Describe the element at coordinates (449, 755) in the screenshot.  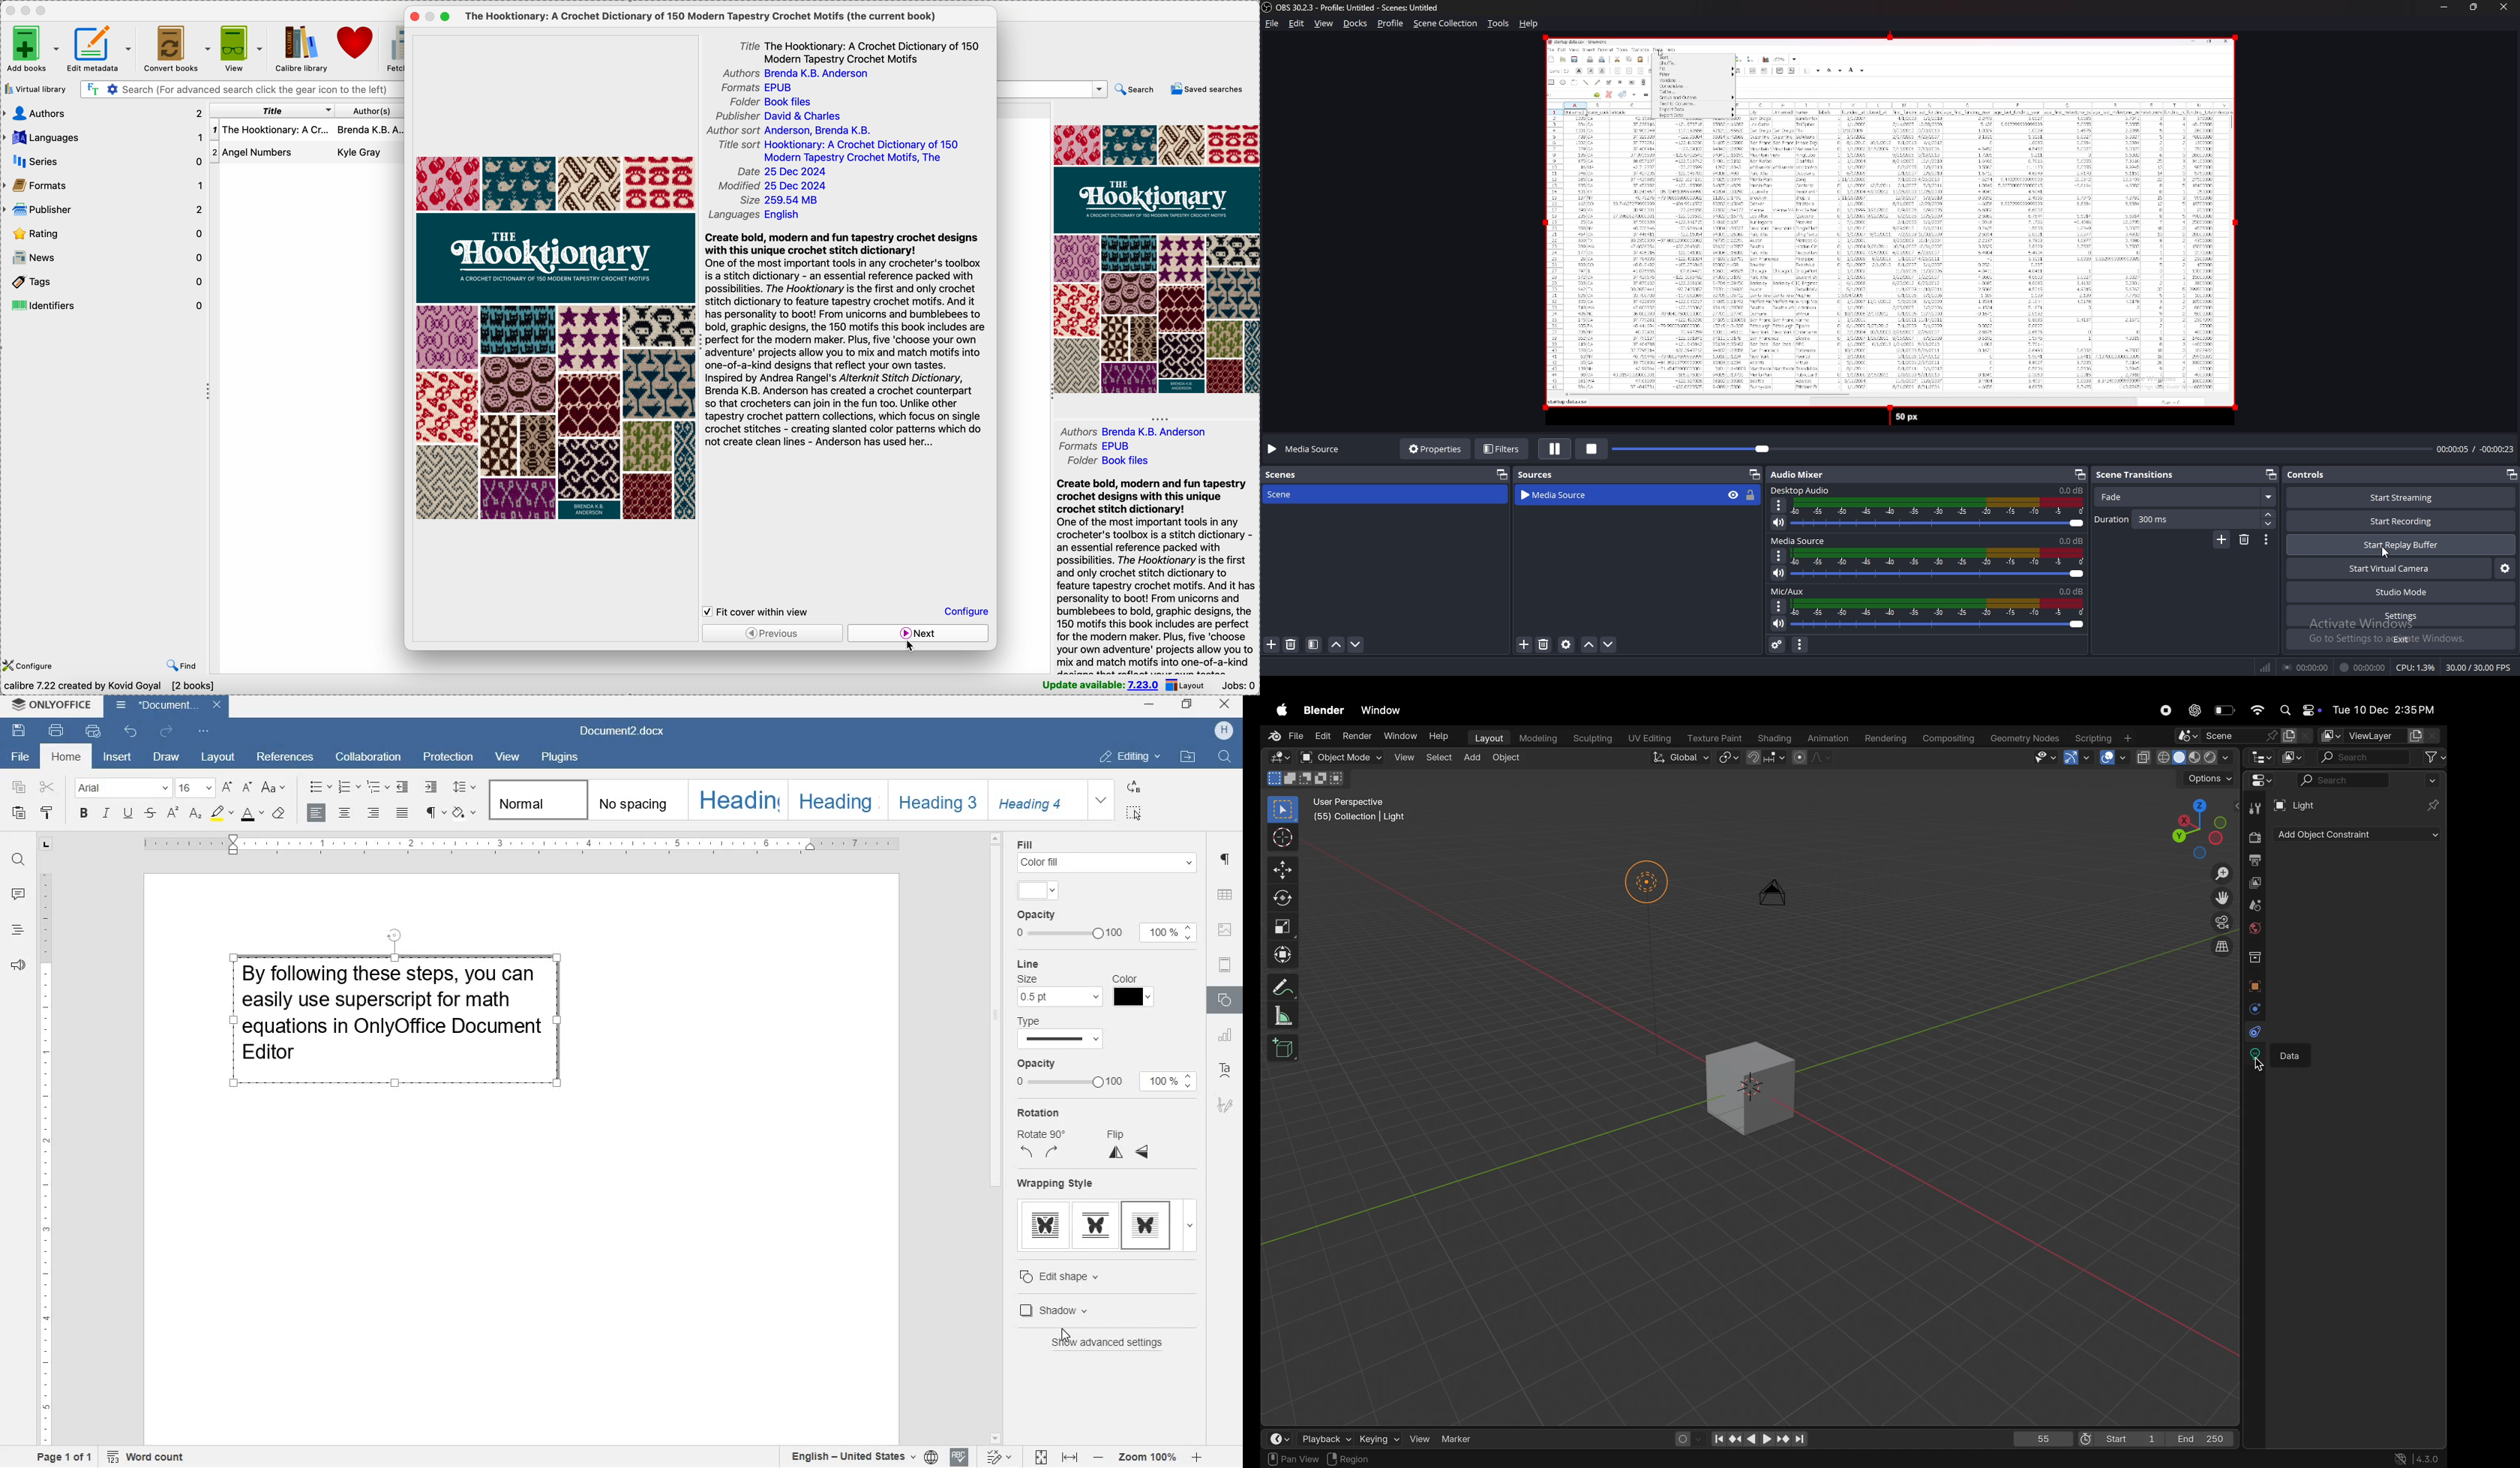
I see `protection` at that location.